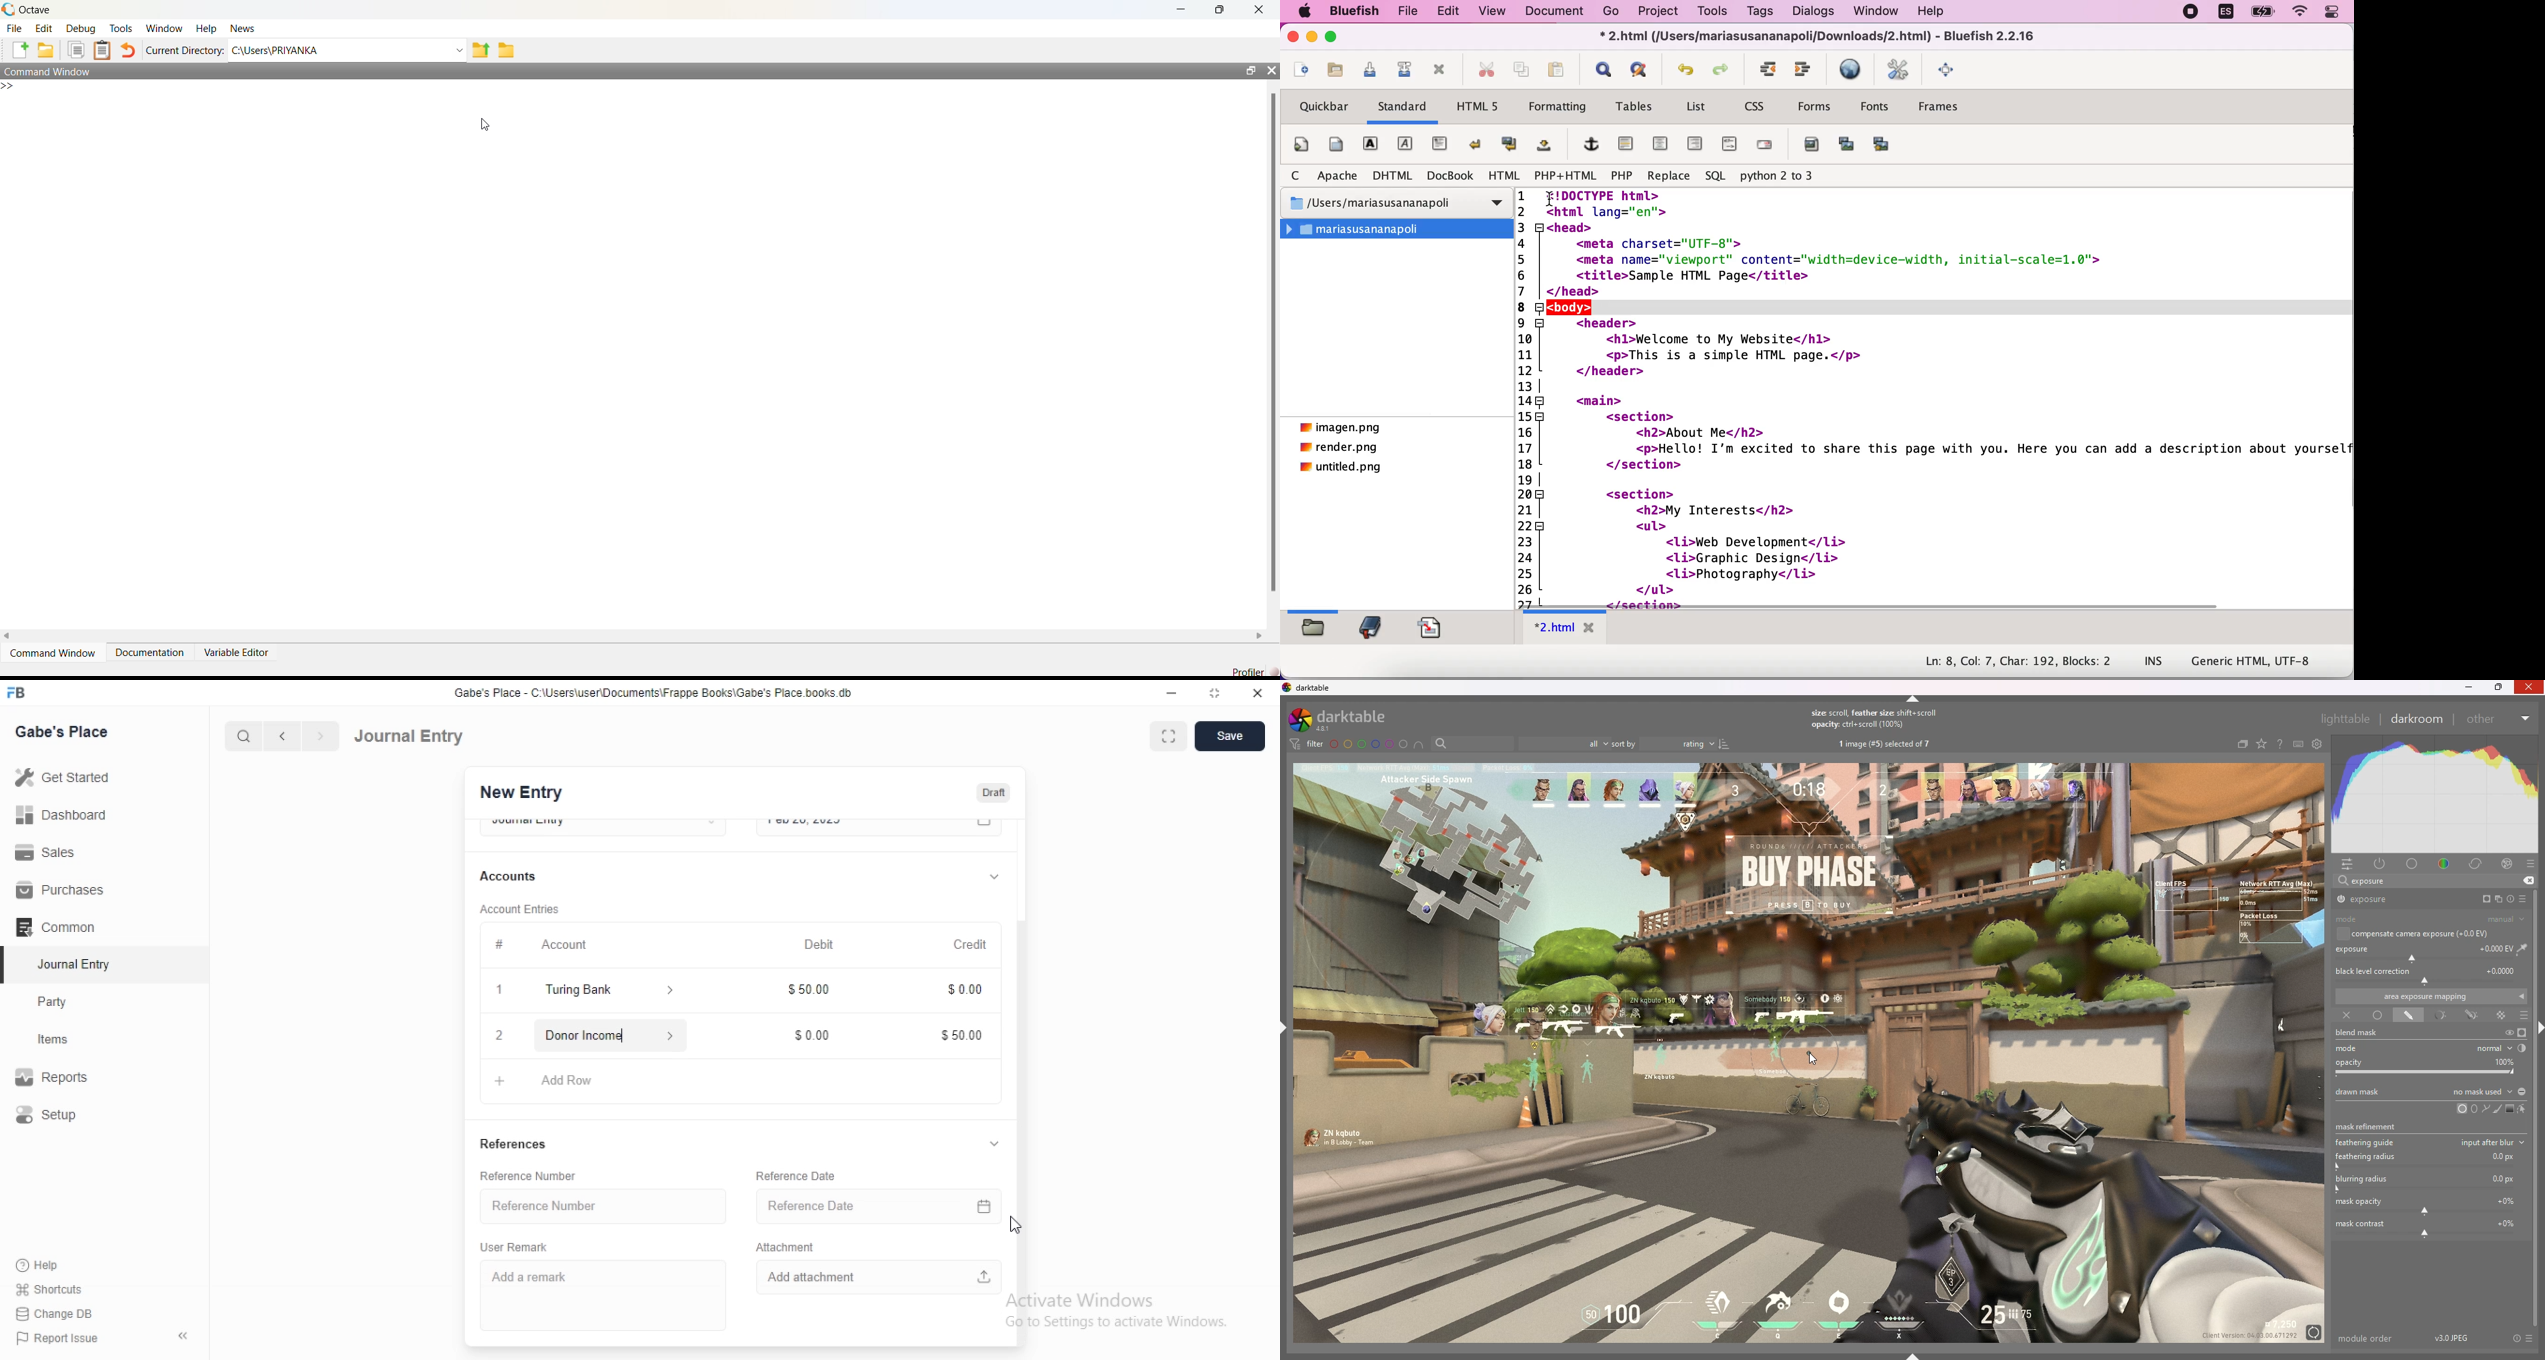 This screenshot has height=1372, width=2548. I want to click on show find bar, so click(1604, 71).